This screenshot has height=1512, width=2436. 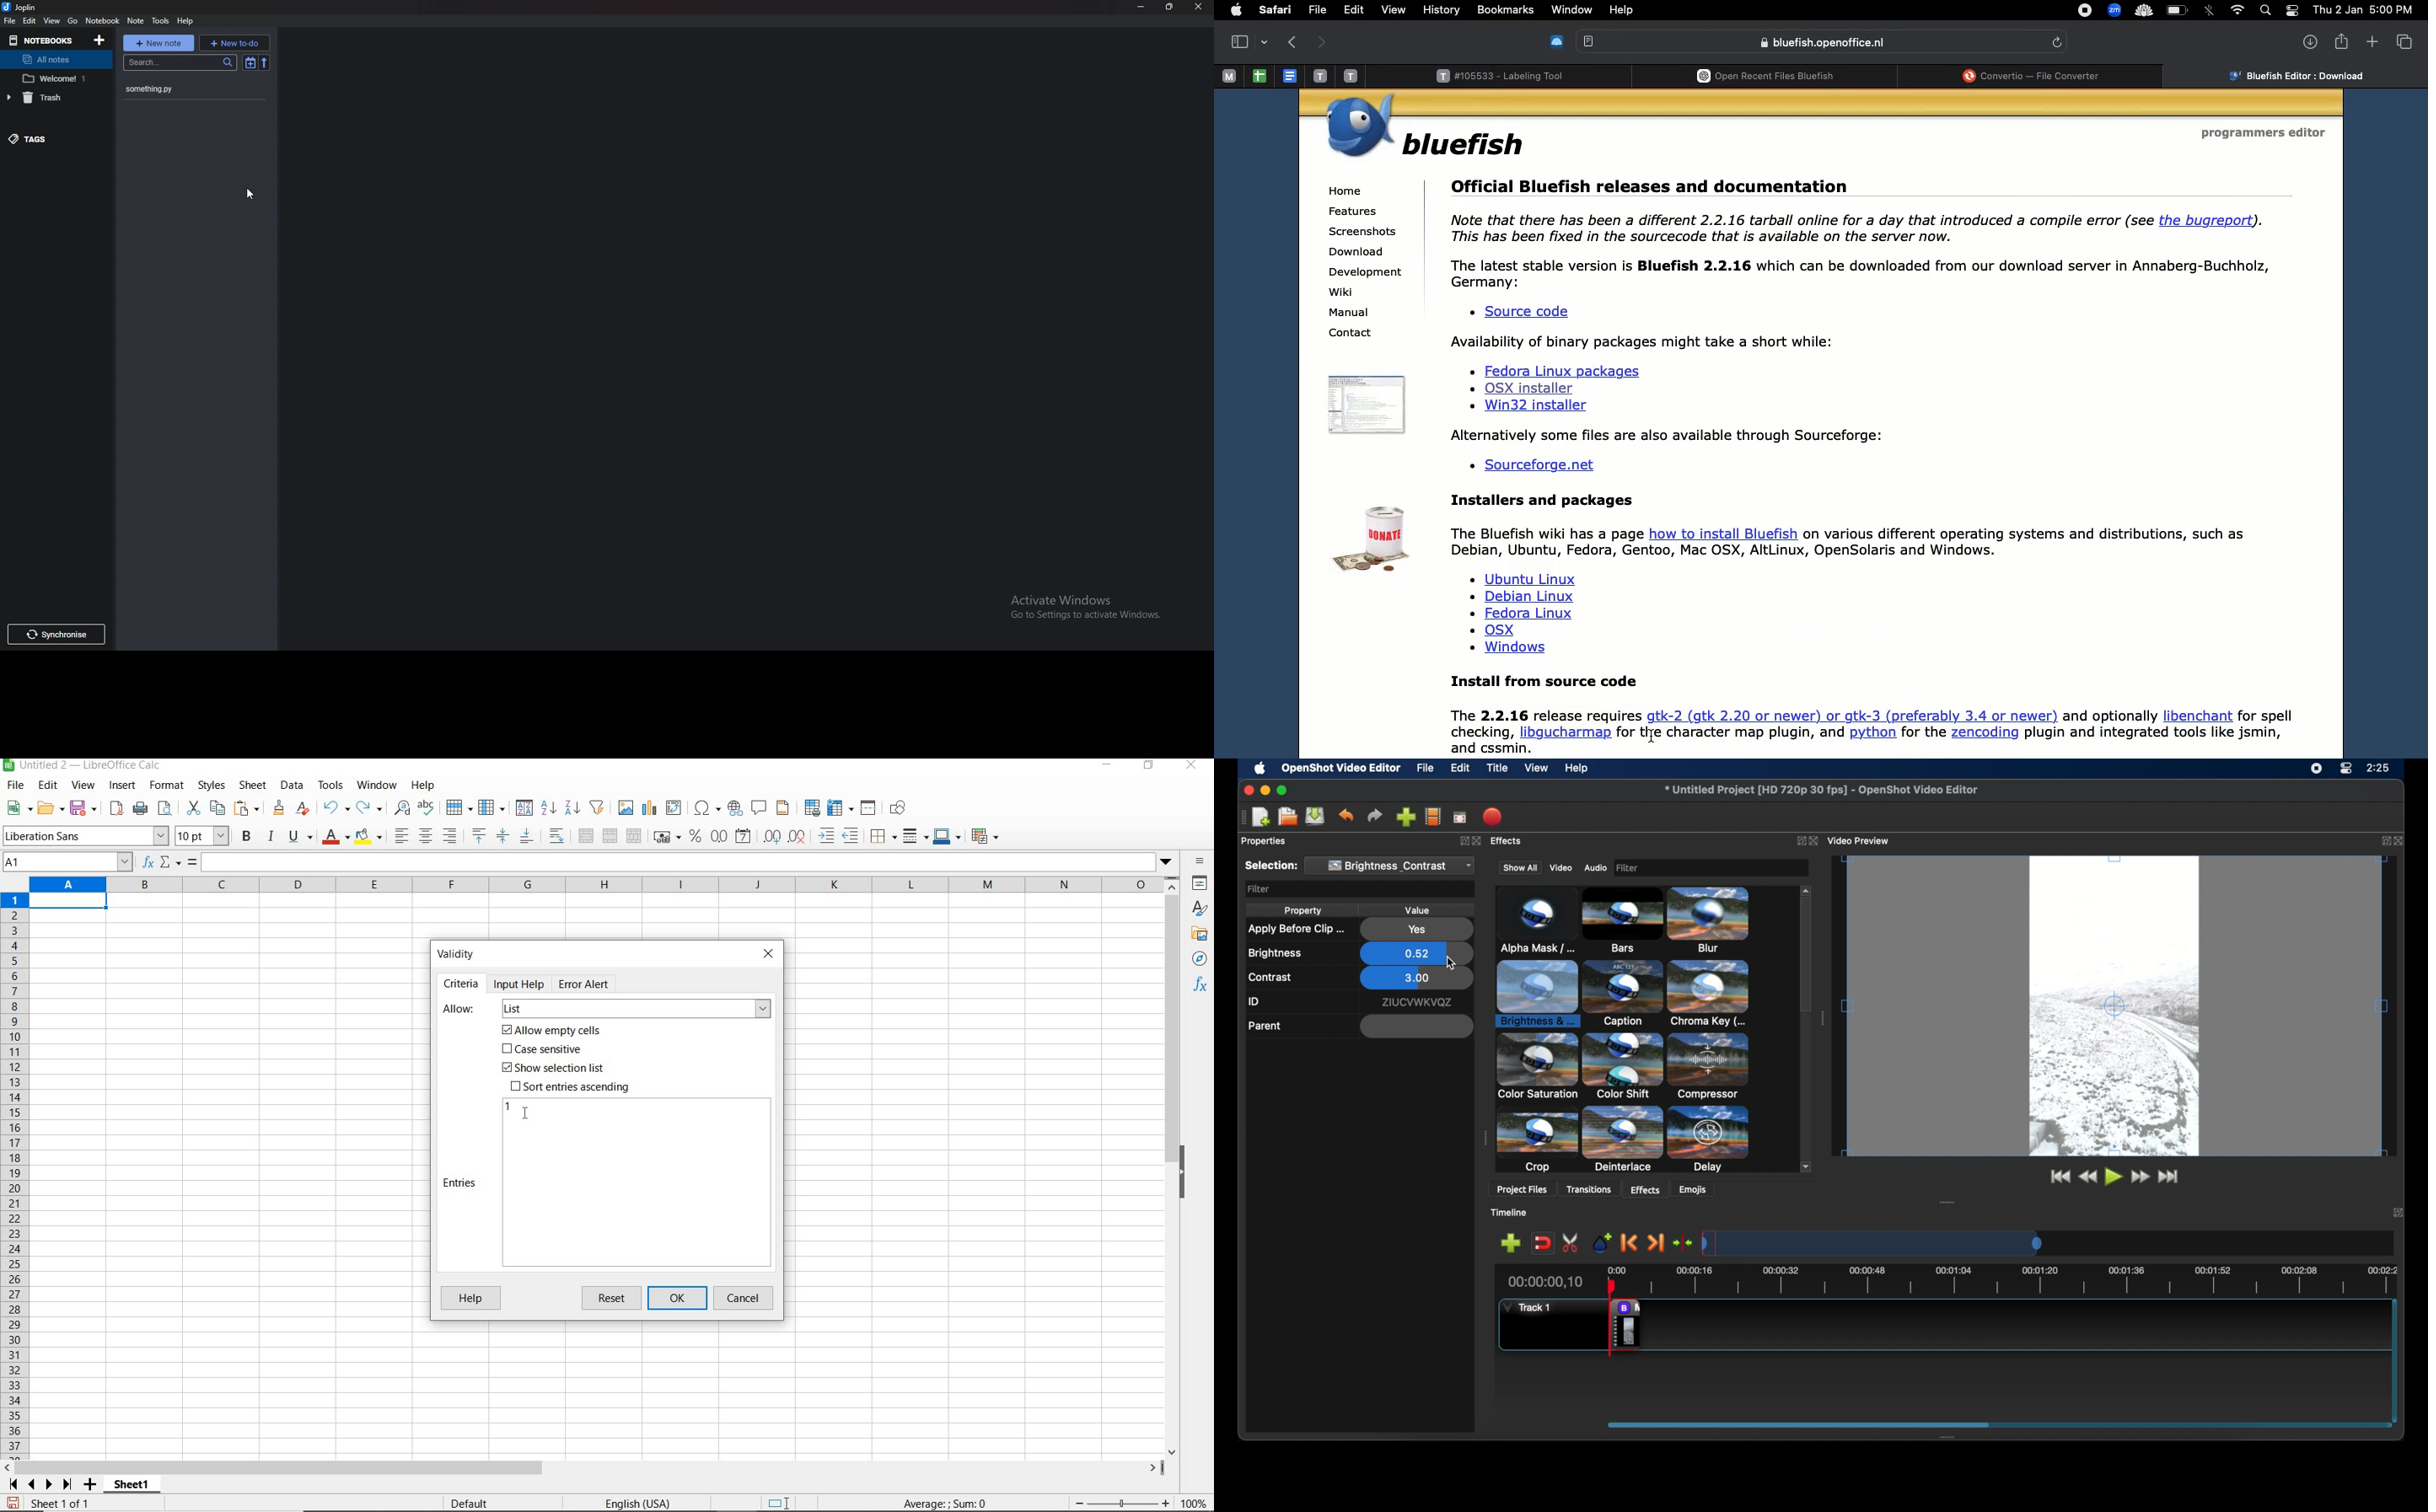 What do you see at coordinates (135, 20) in the screenshot?
I see `note` at bounding box center [135, 20].